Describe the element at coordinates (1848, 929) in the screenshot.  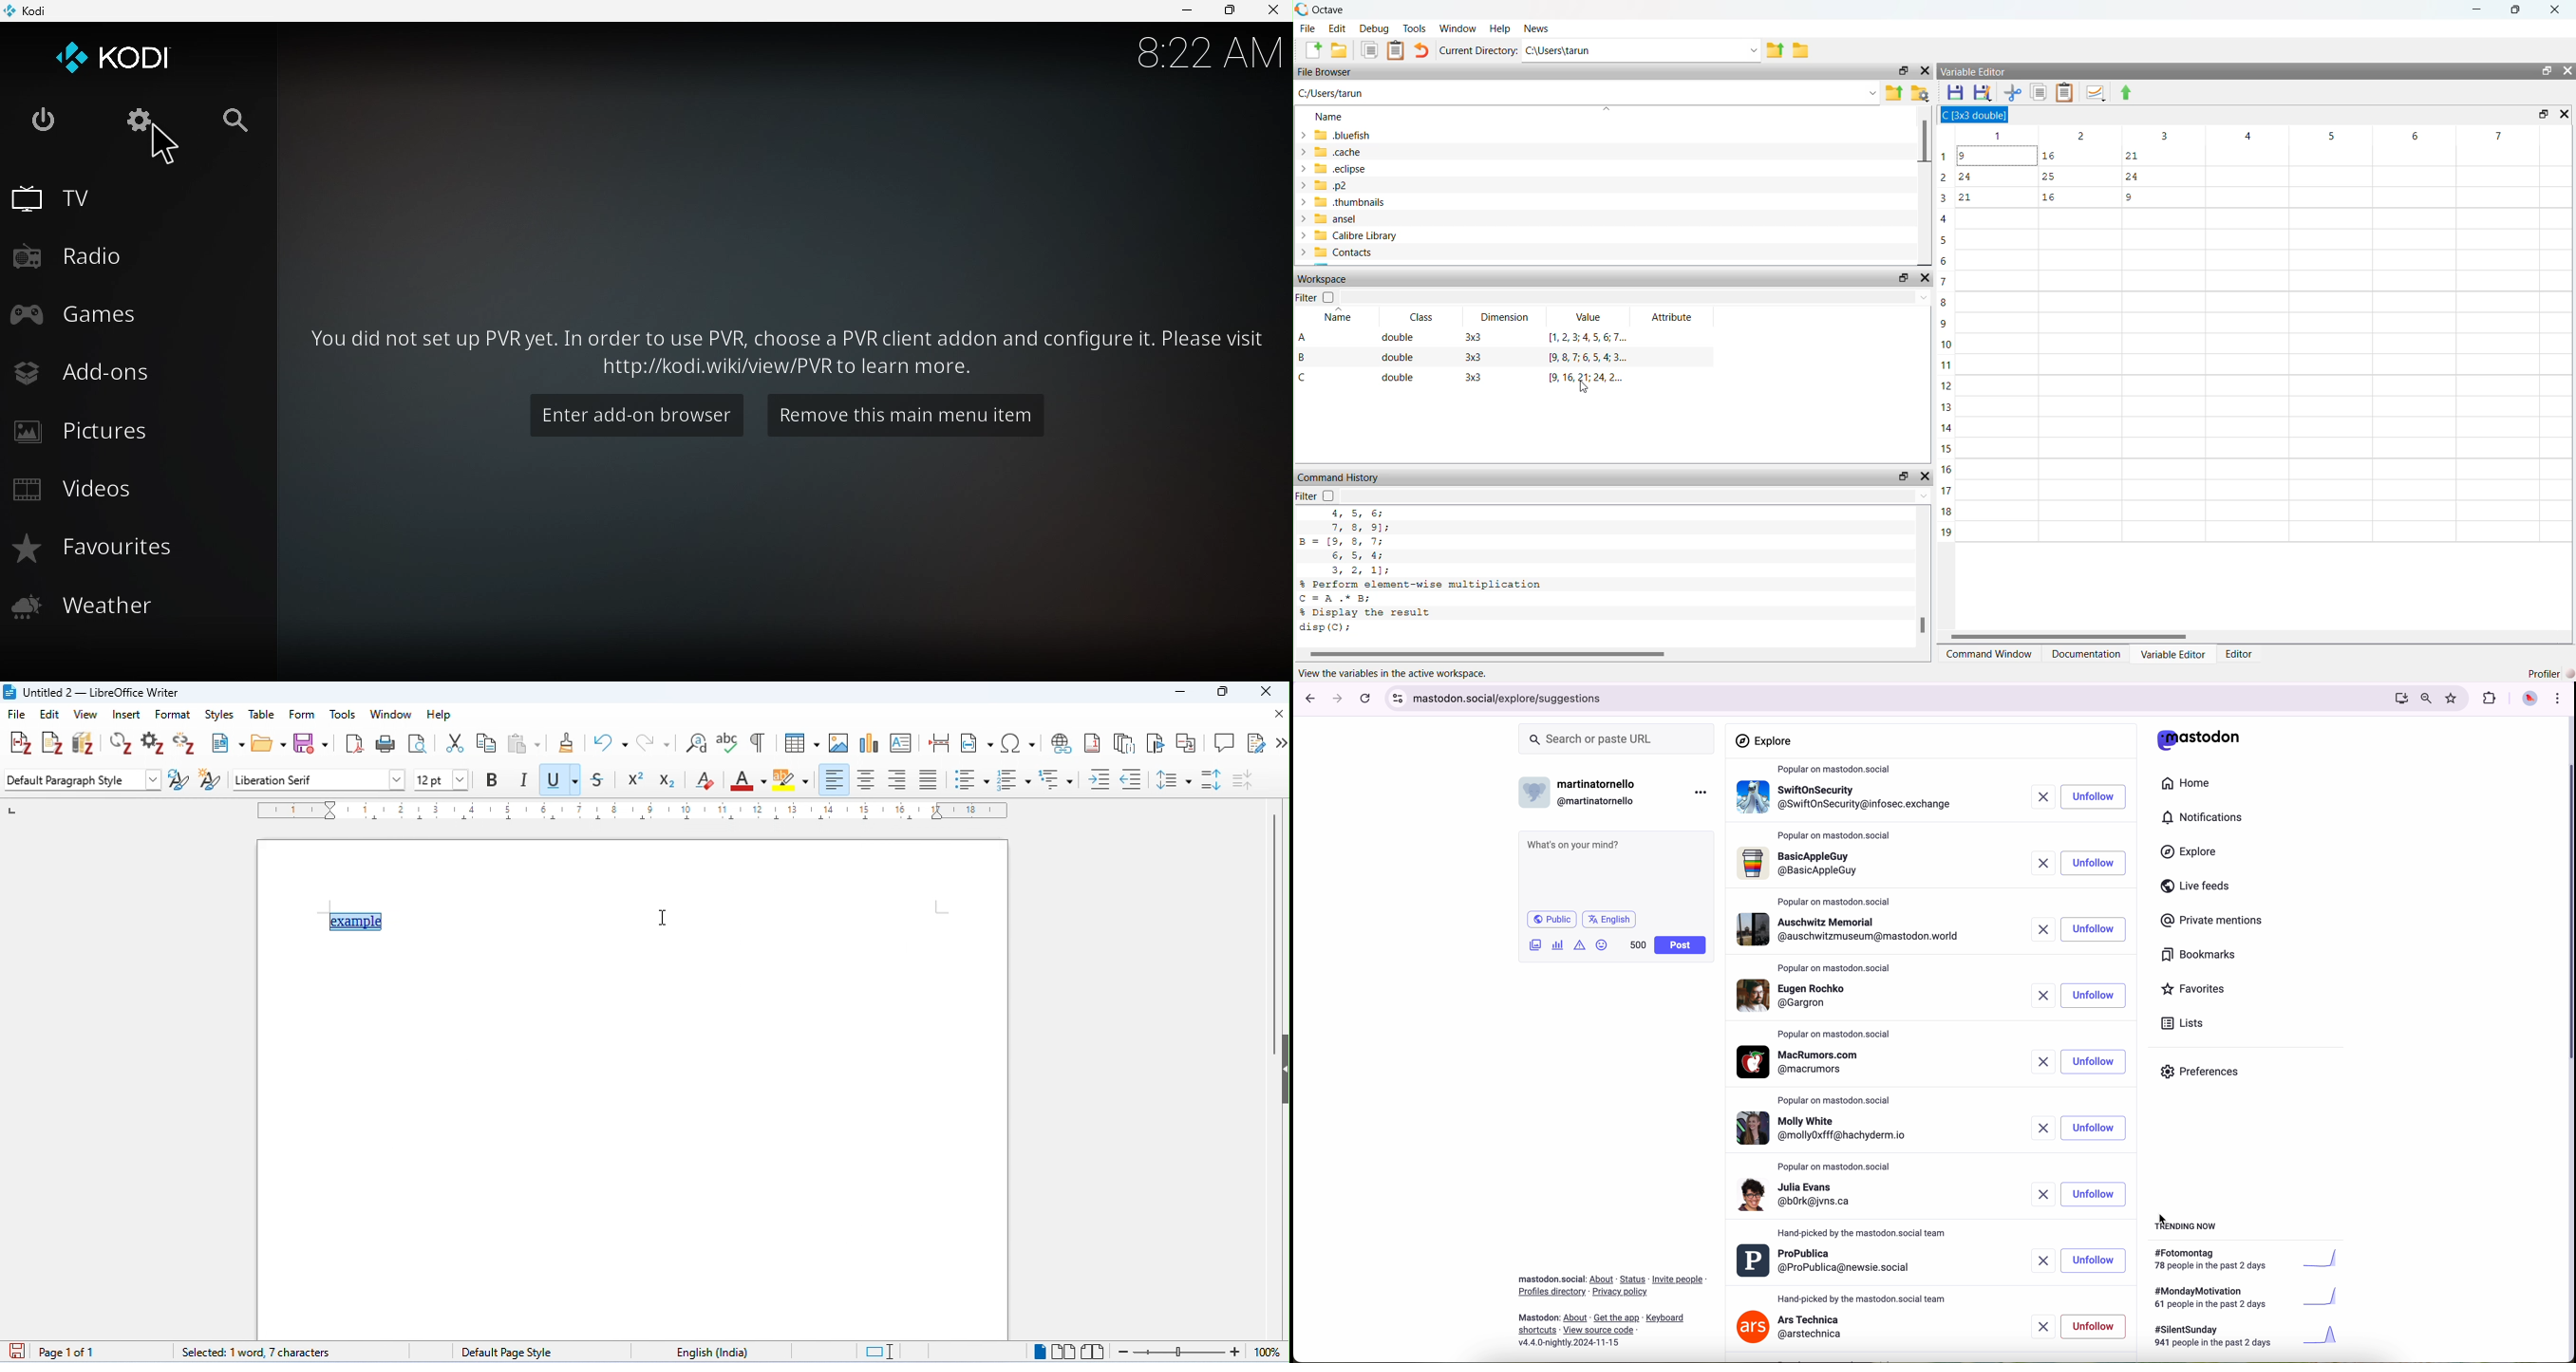
I see `profile` at that location.